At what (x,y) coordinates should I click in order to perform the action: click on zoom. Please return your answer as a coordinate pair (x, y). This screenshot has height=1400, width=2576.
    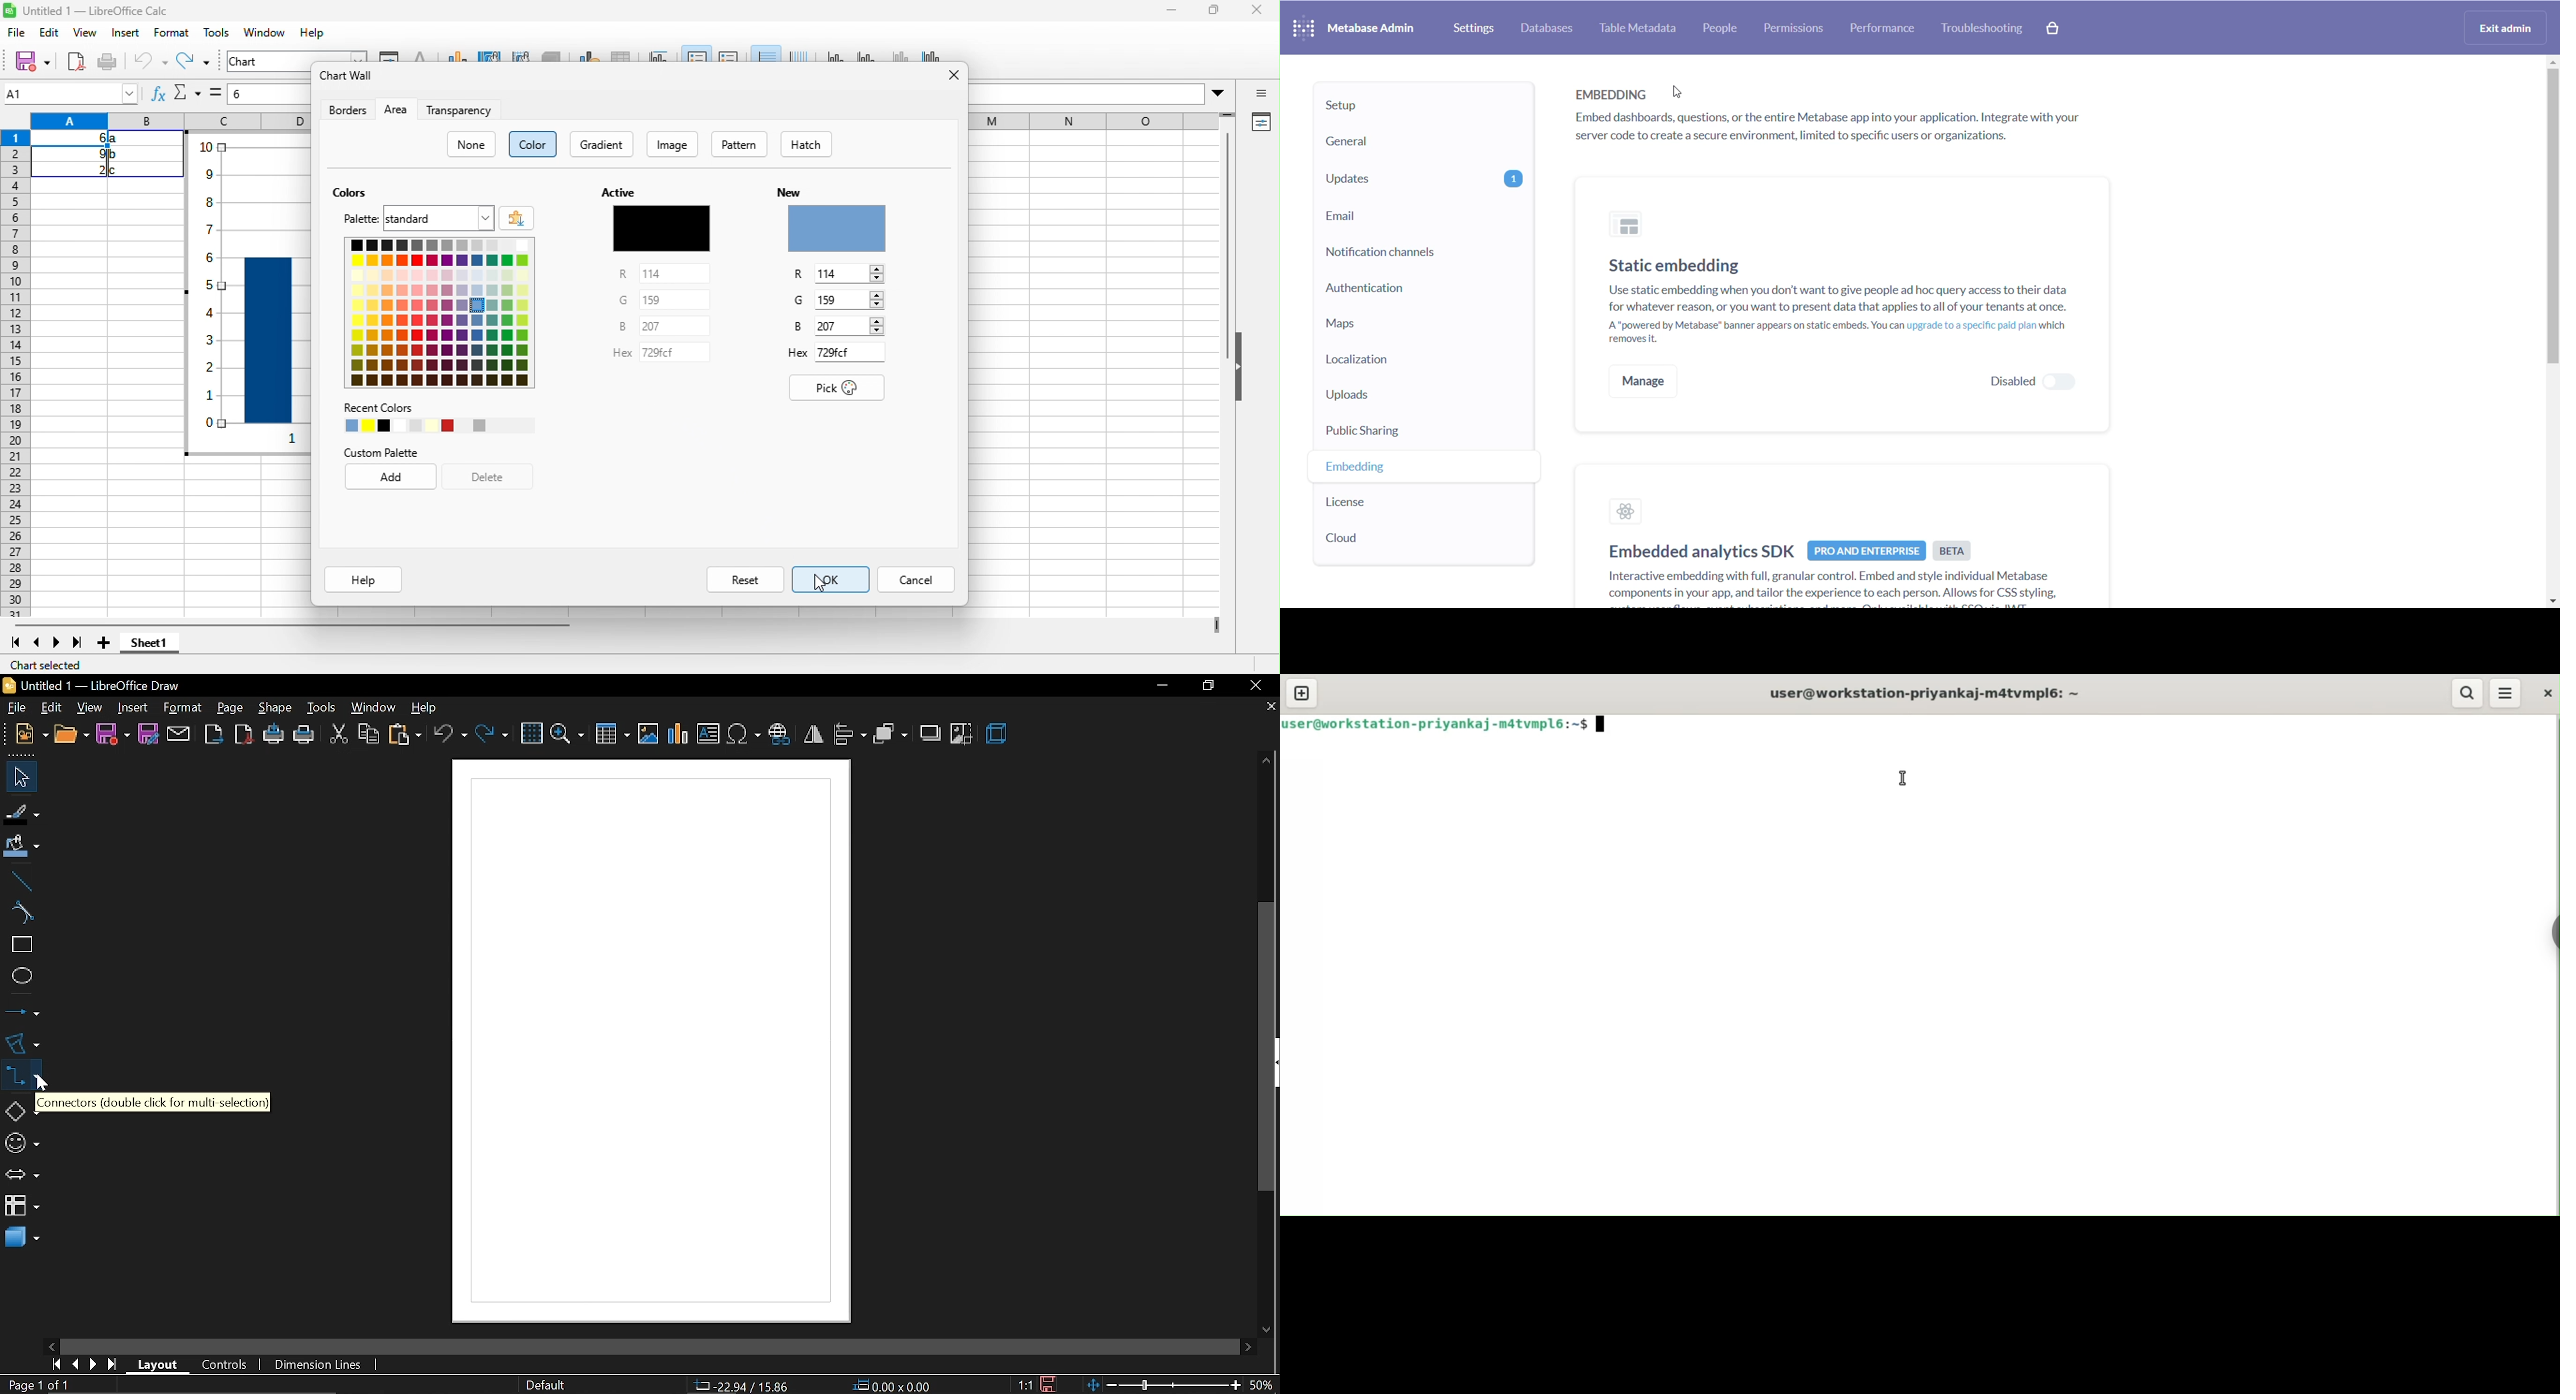
    Looking at the image, I should click on (567, 734).